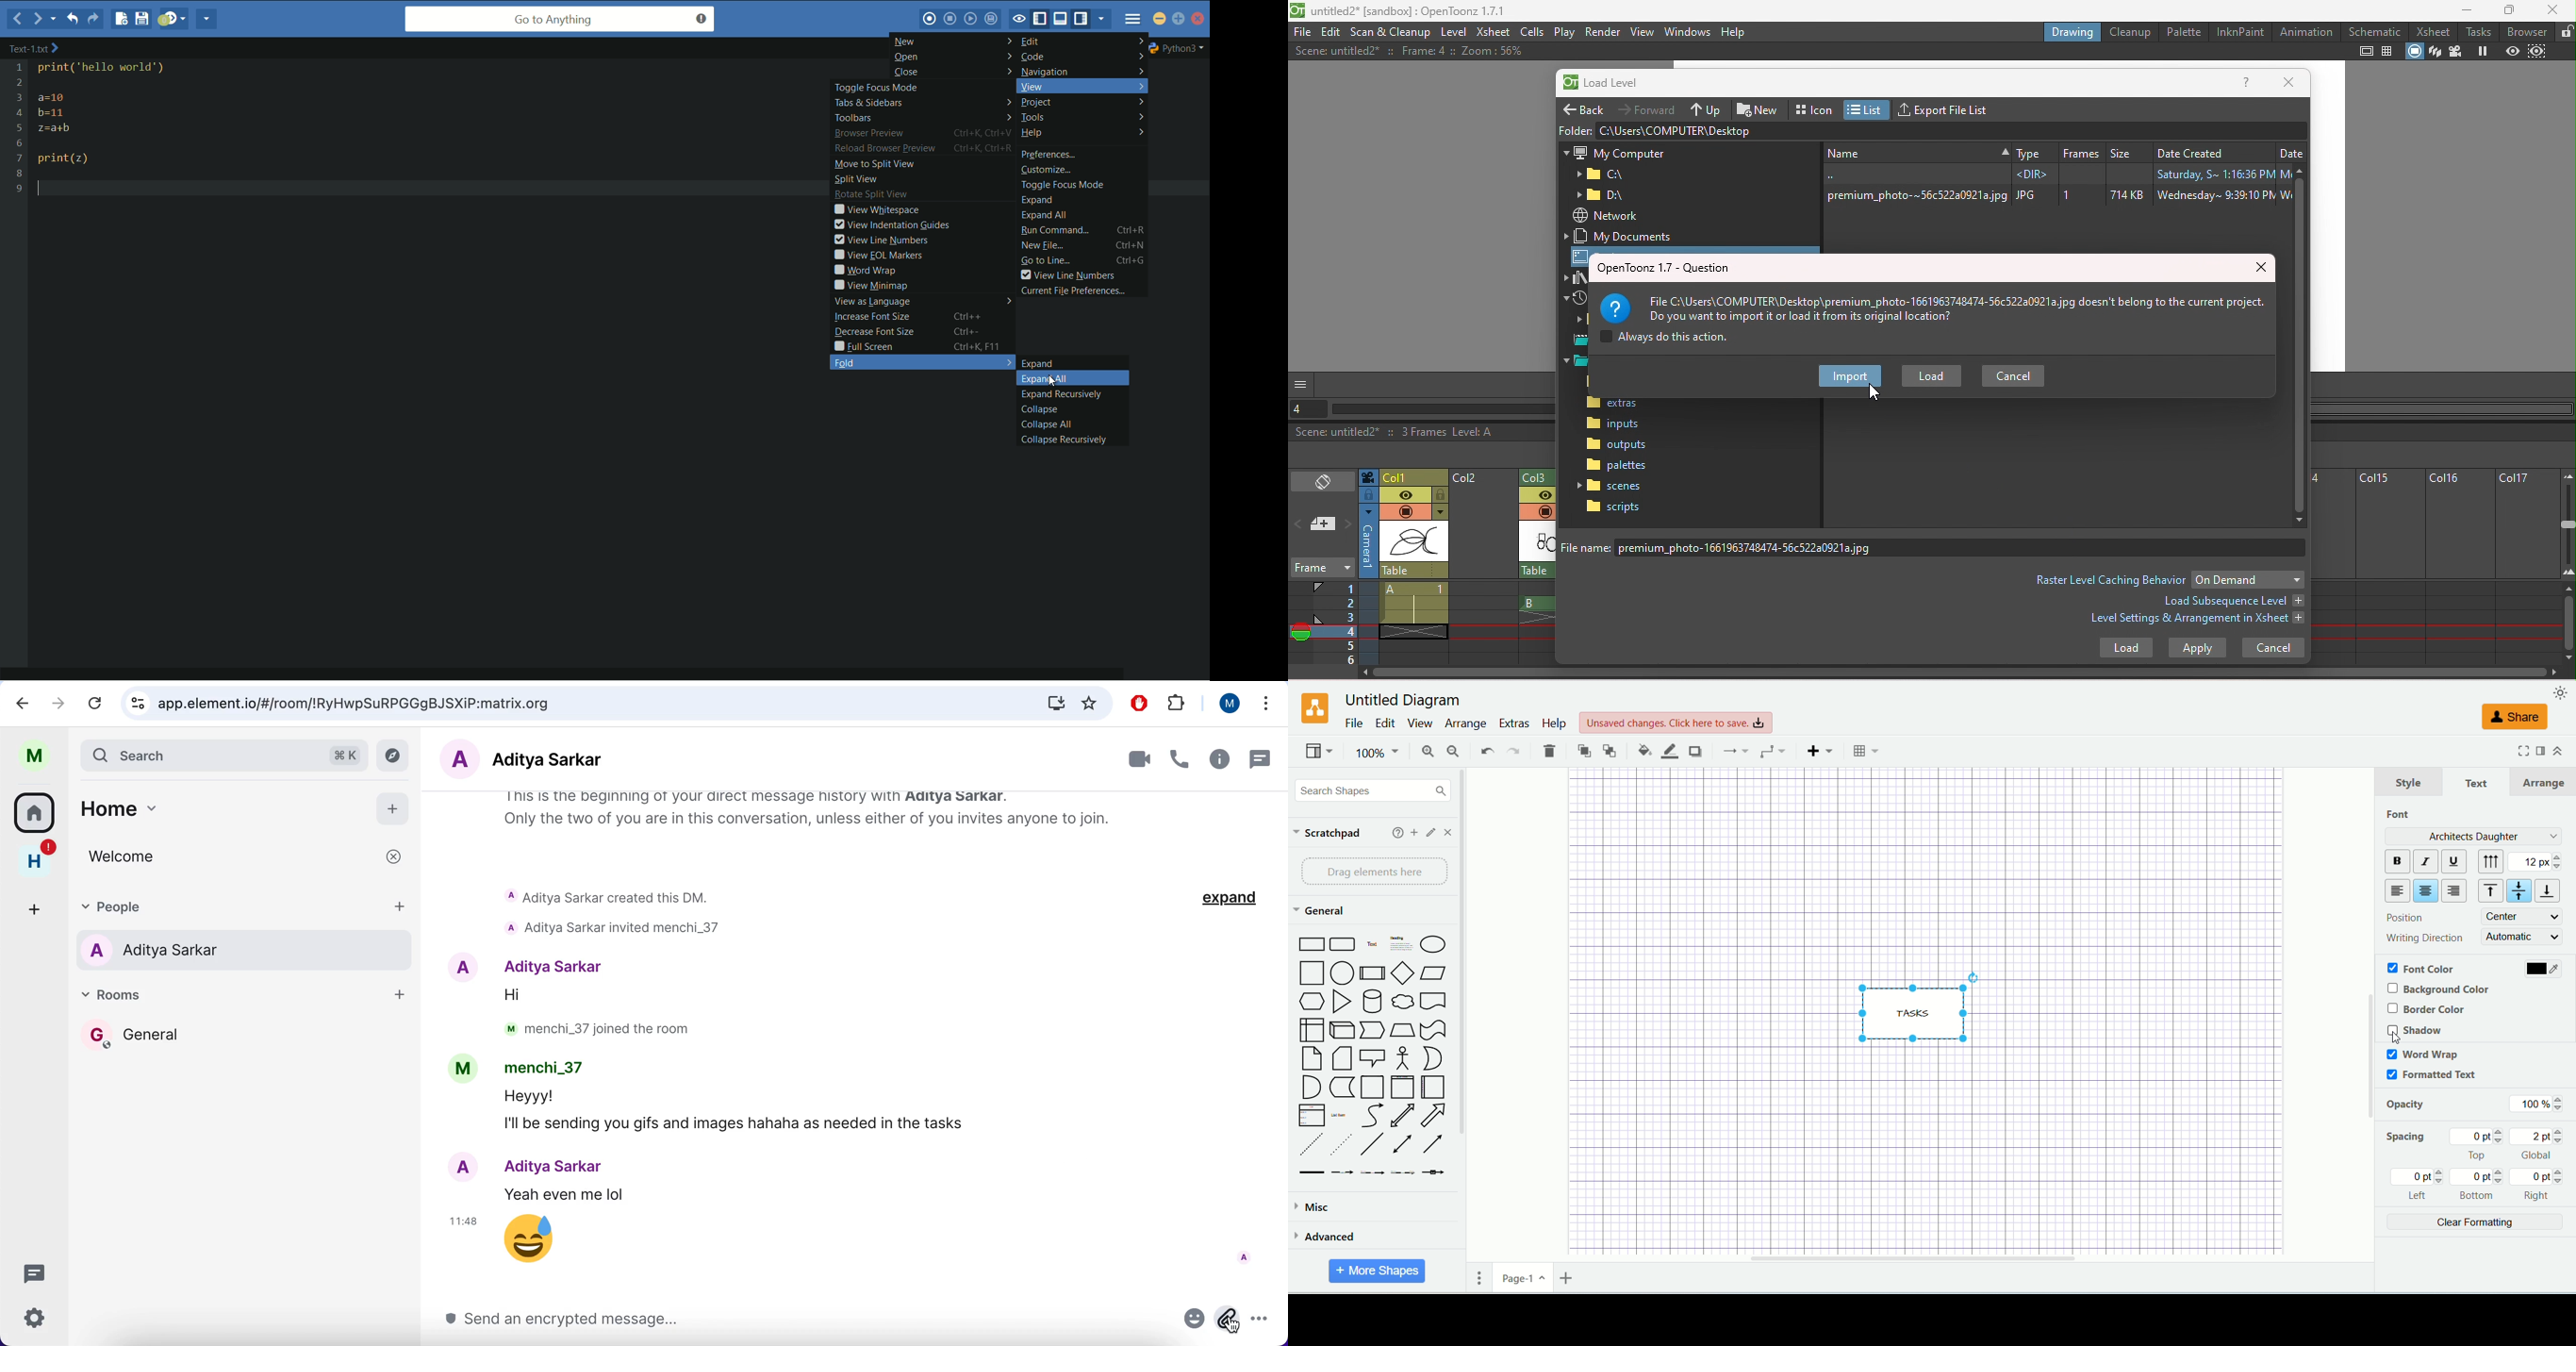 This screenshot has width=2576, height=1372. I want to click on Raster level caching behvior, so click(2110, 579).